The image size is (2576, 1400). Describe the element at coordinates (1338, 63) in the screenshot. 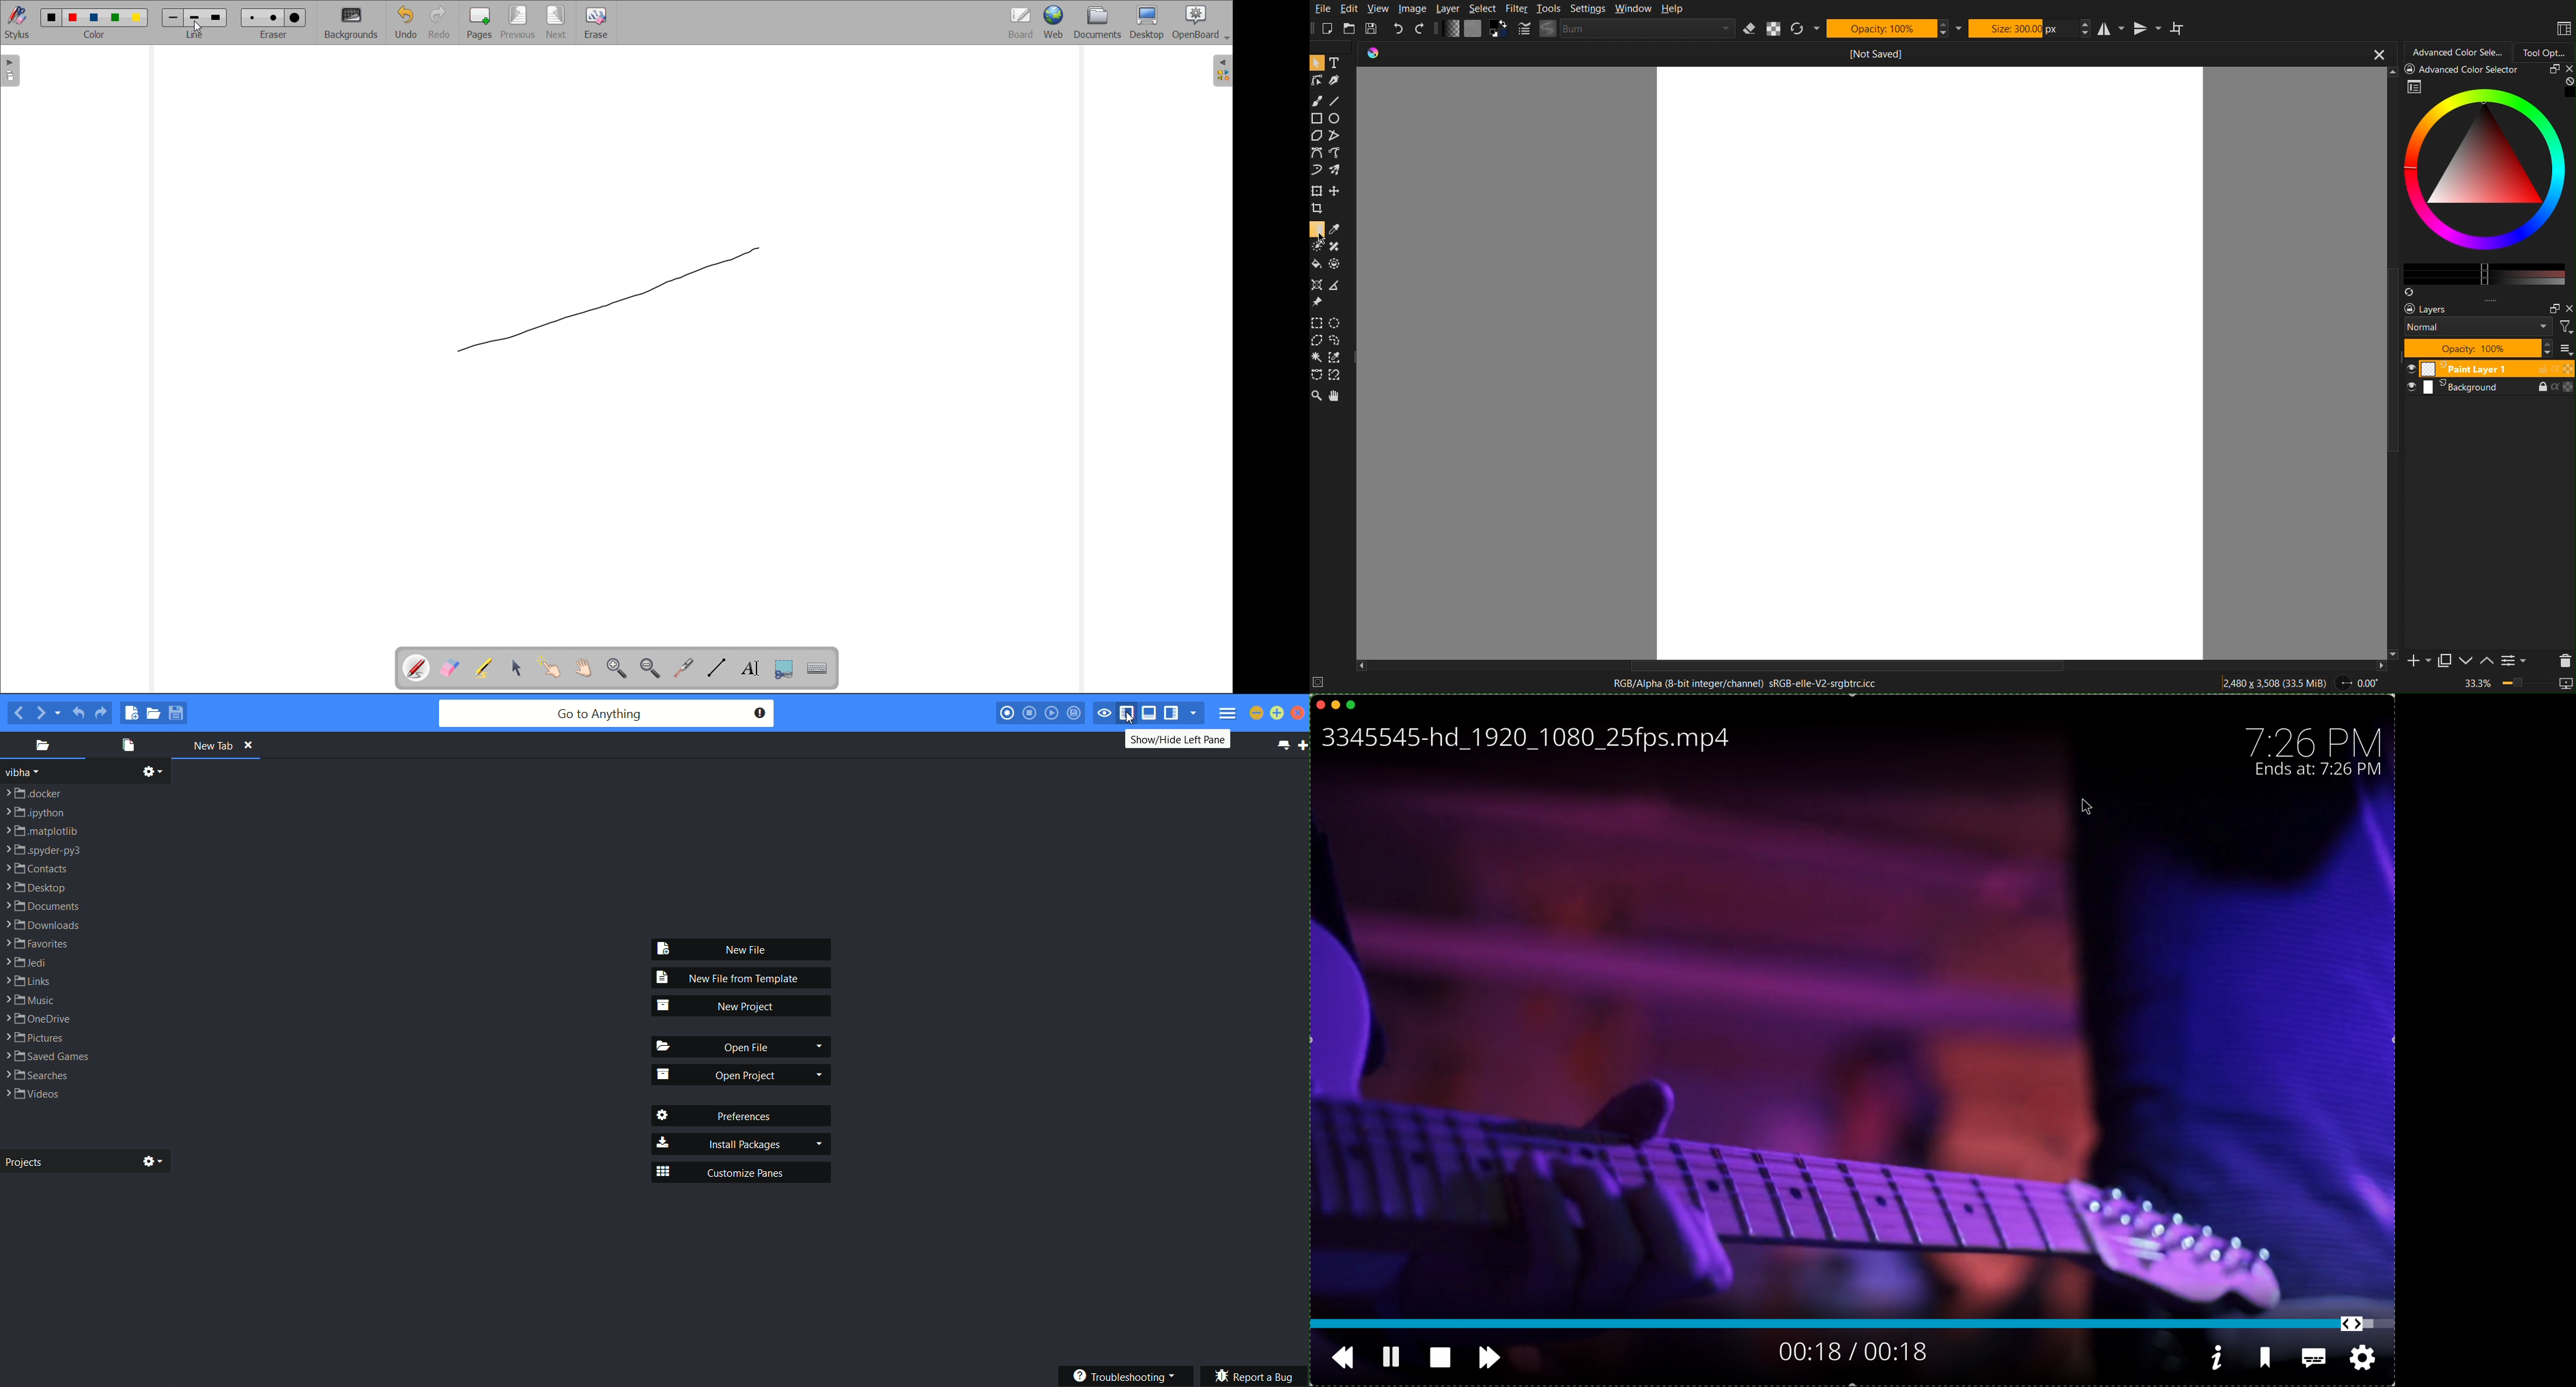

I see `Text` at that location.